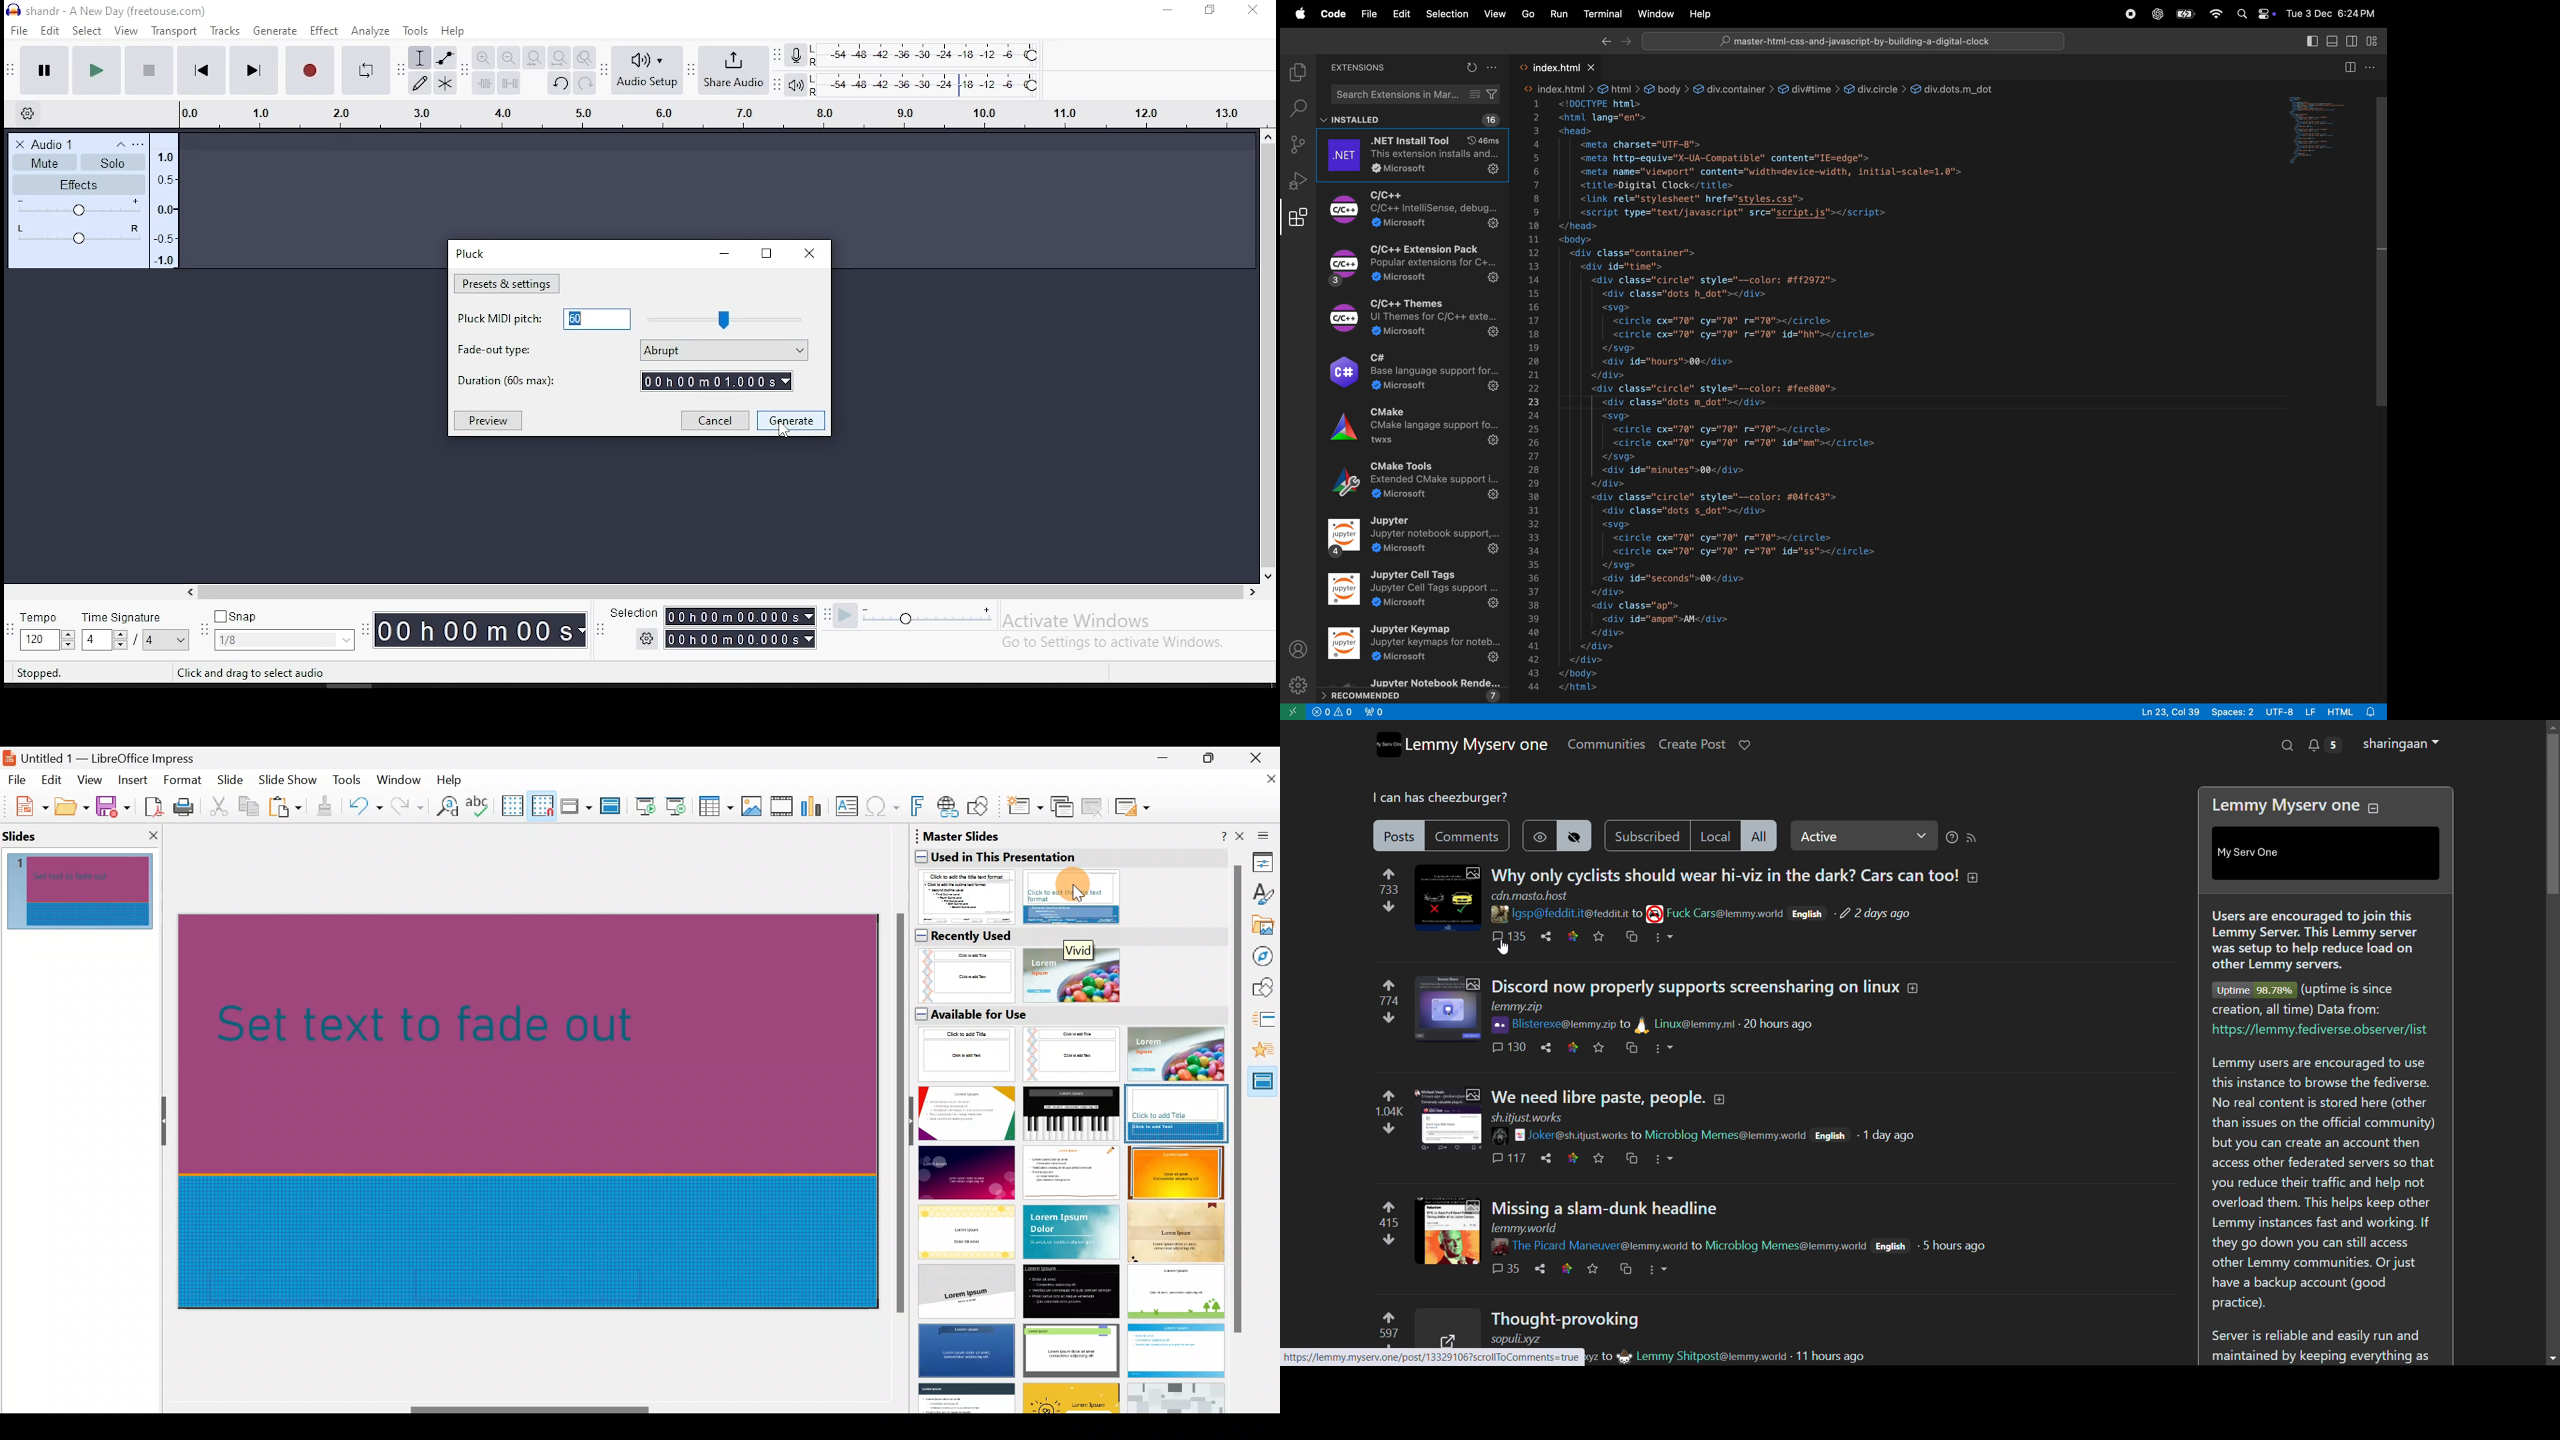 The image size is (2576, 1456). What do you see at coordinates (44, 164) in the screenshot?
I see `mute` at bounding box center [44, 164].